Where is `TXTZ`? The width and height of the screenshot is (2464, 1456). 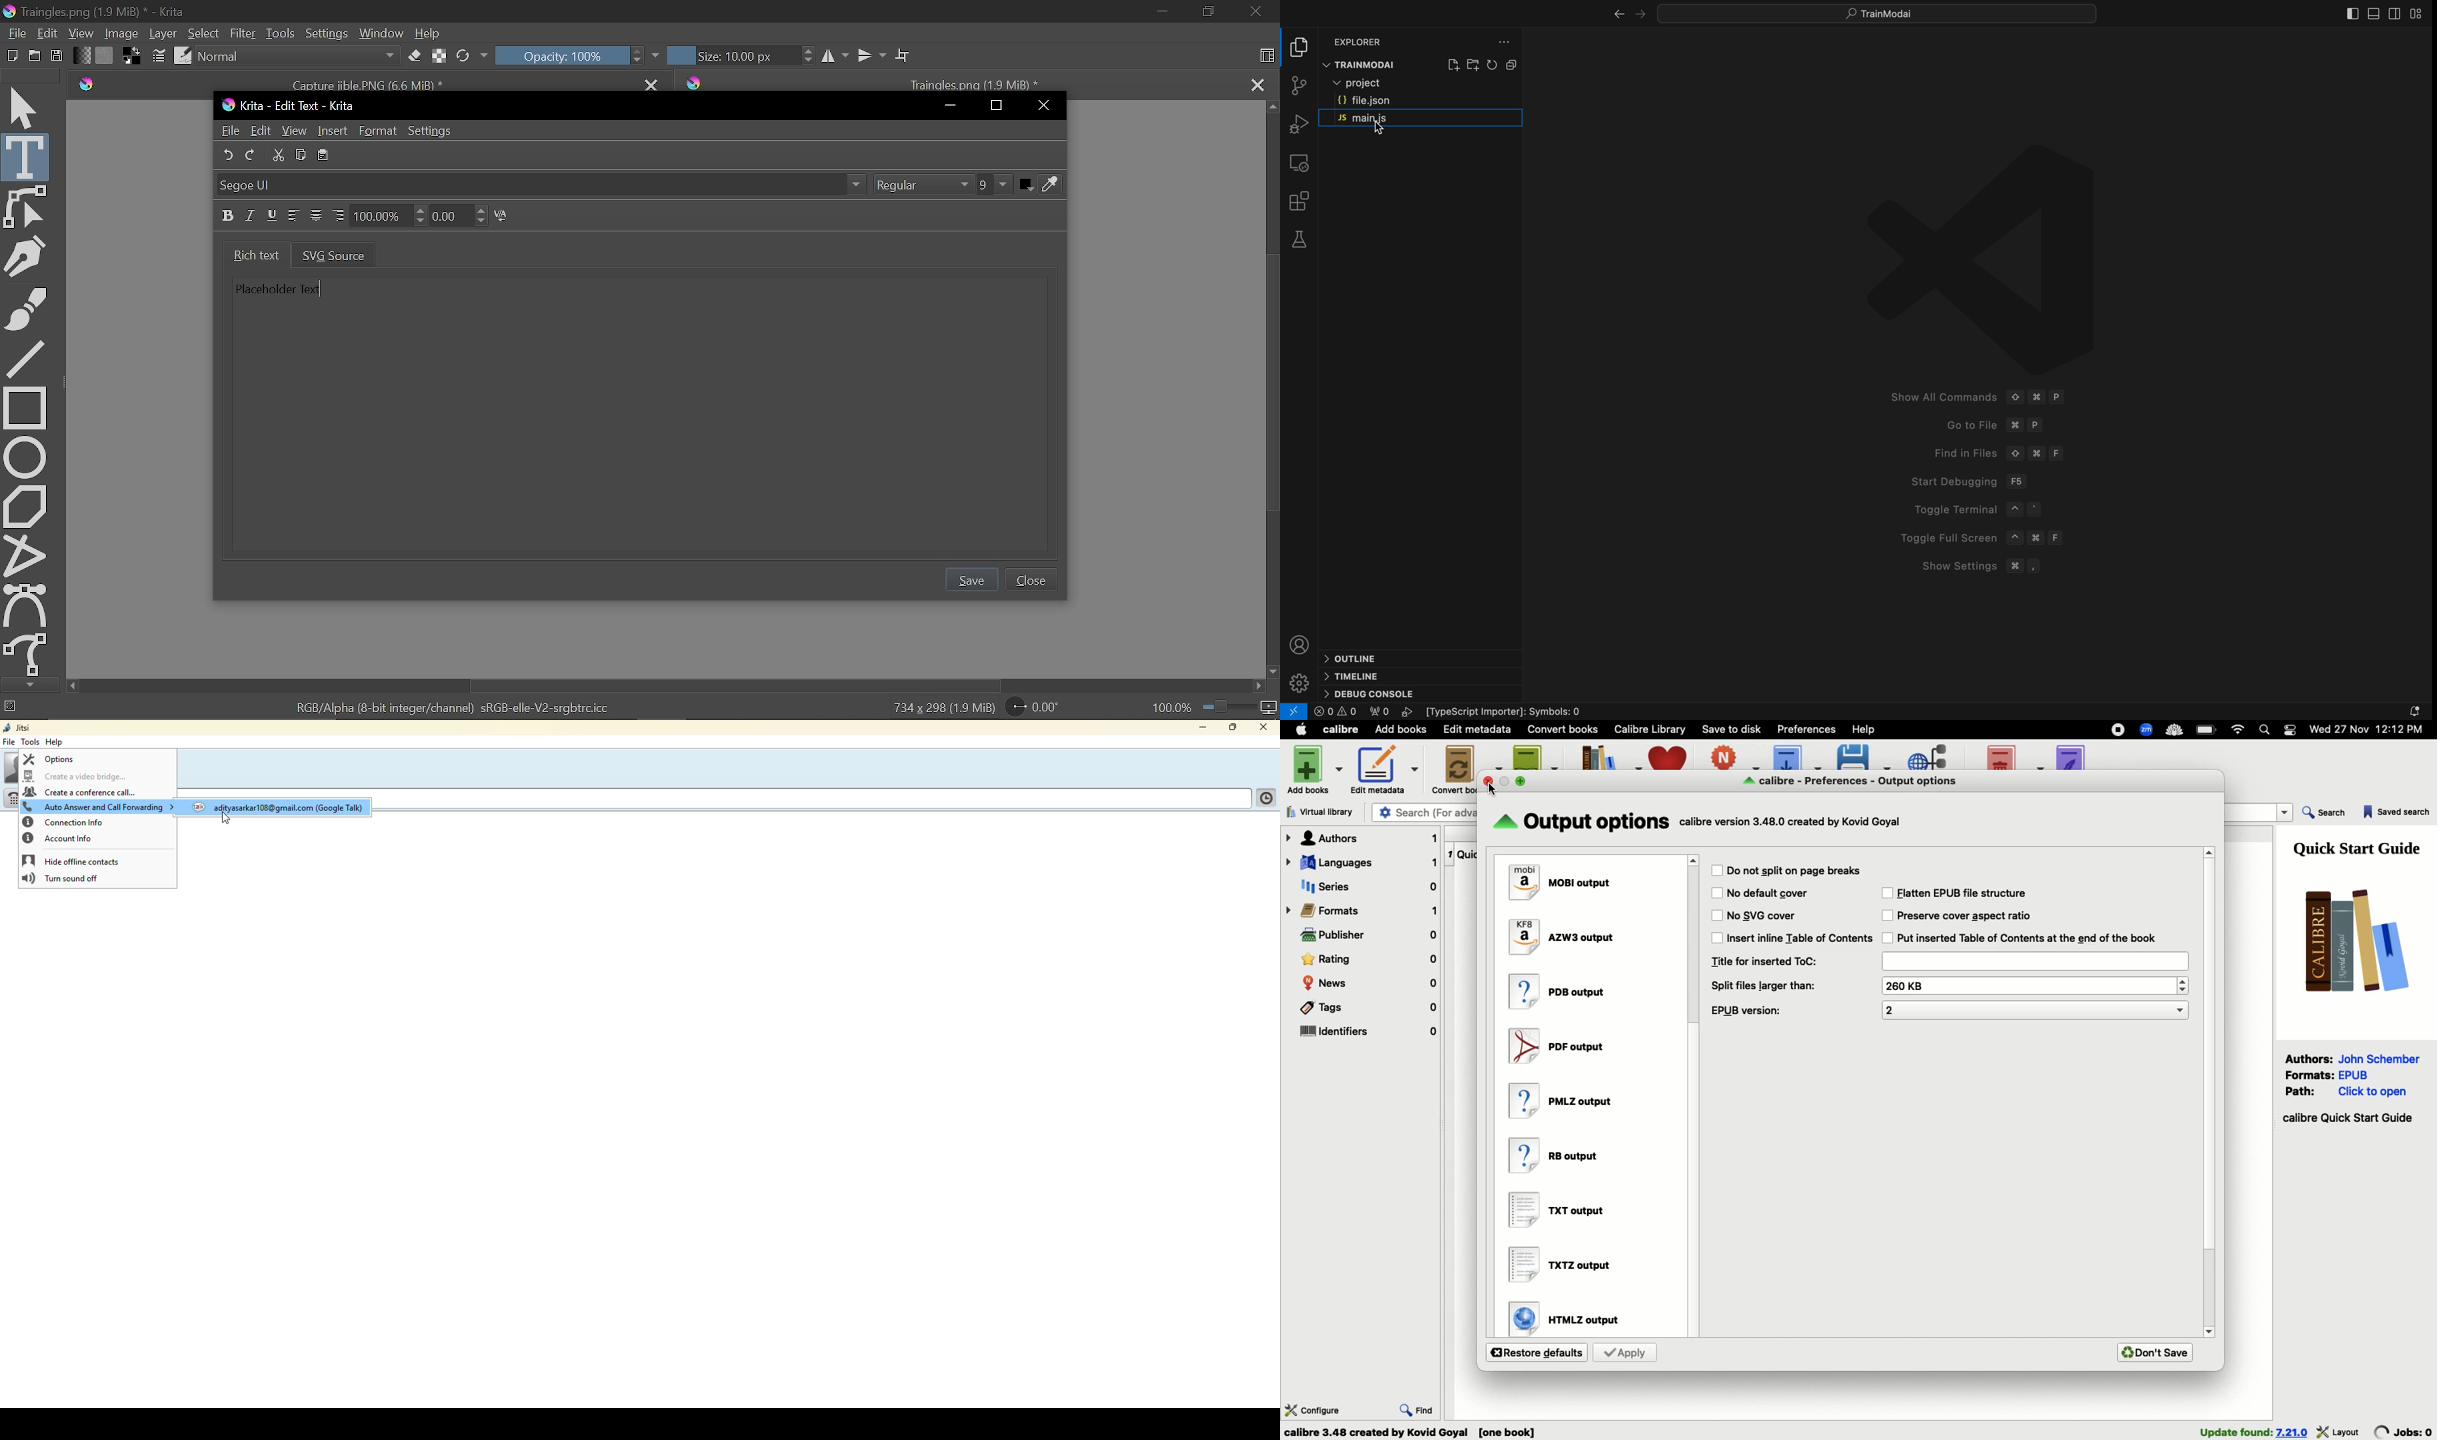
TXTZ is located at coordinates (1565, 1265).